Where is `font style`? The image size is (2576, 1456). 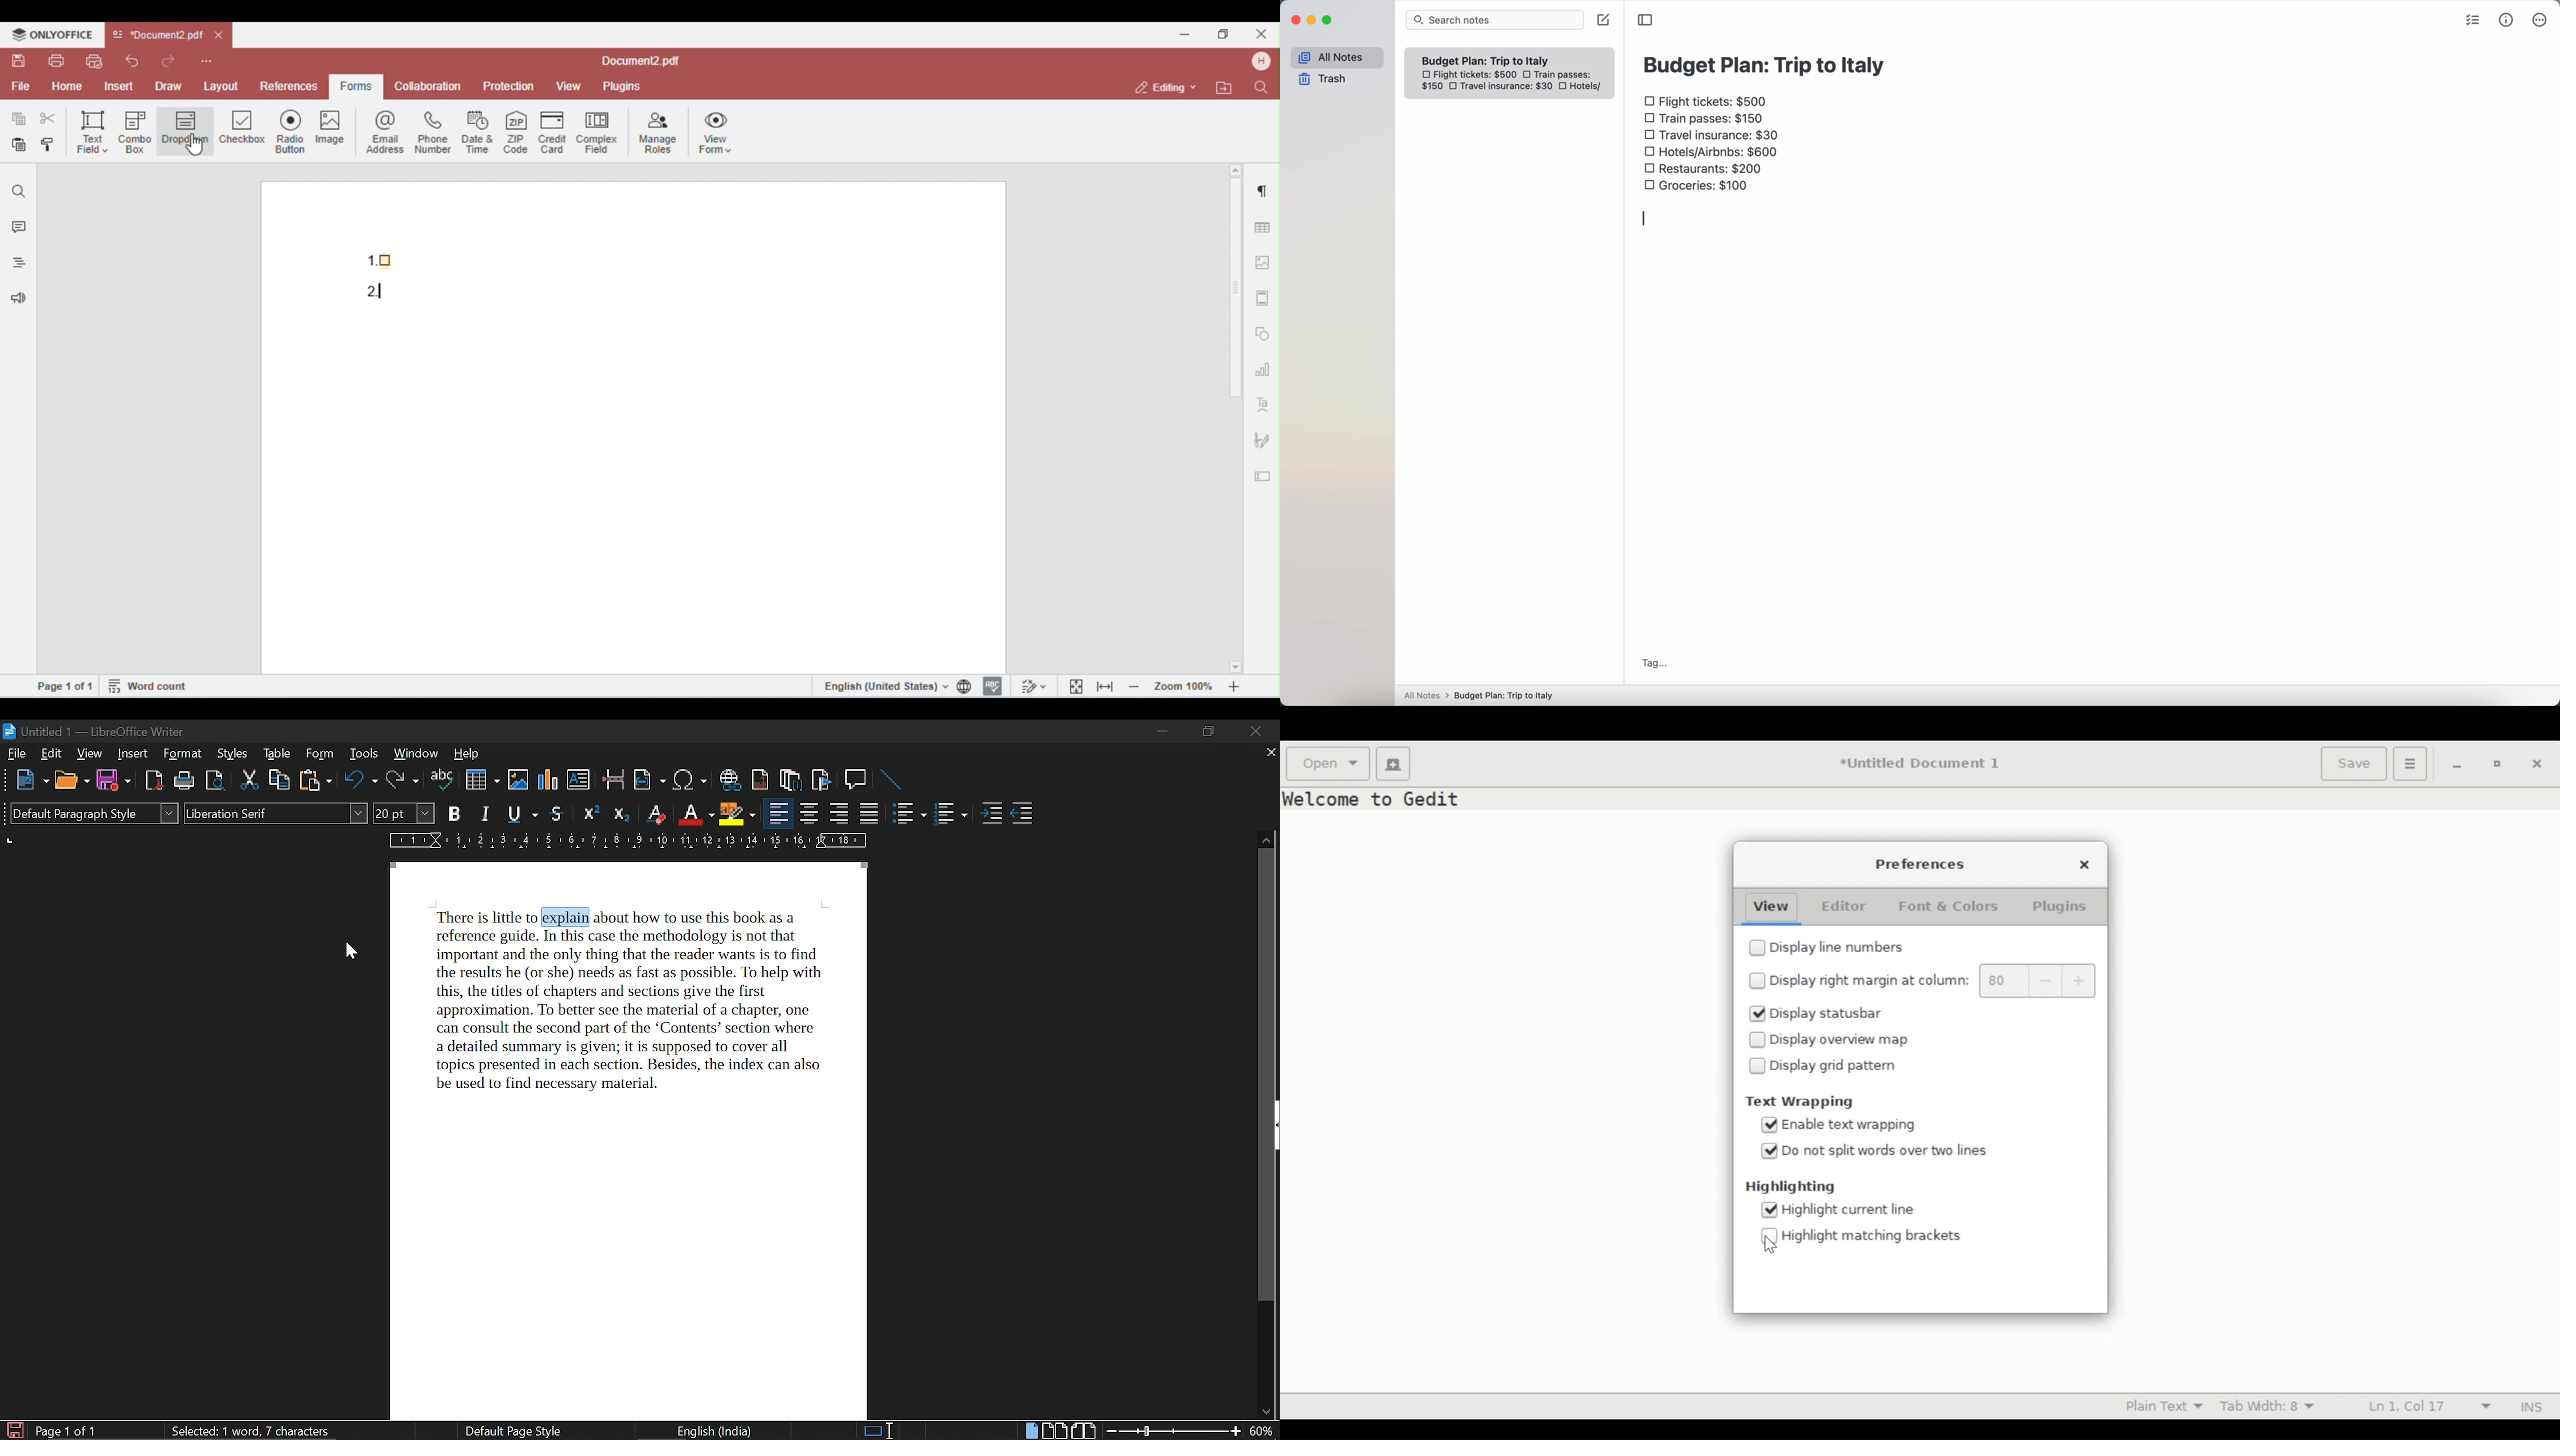
font style is located at coordinates (275, 814).